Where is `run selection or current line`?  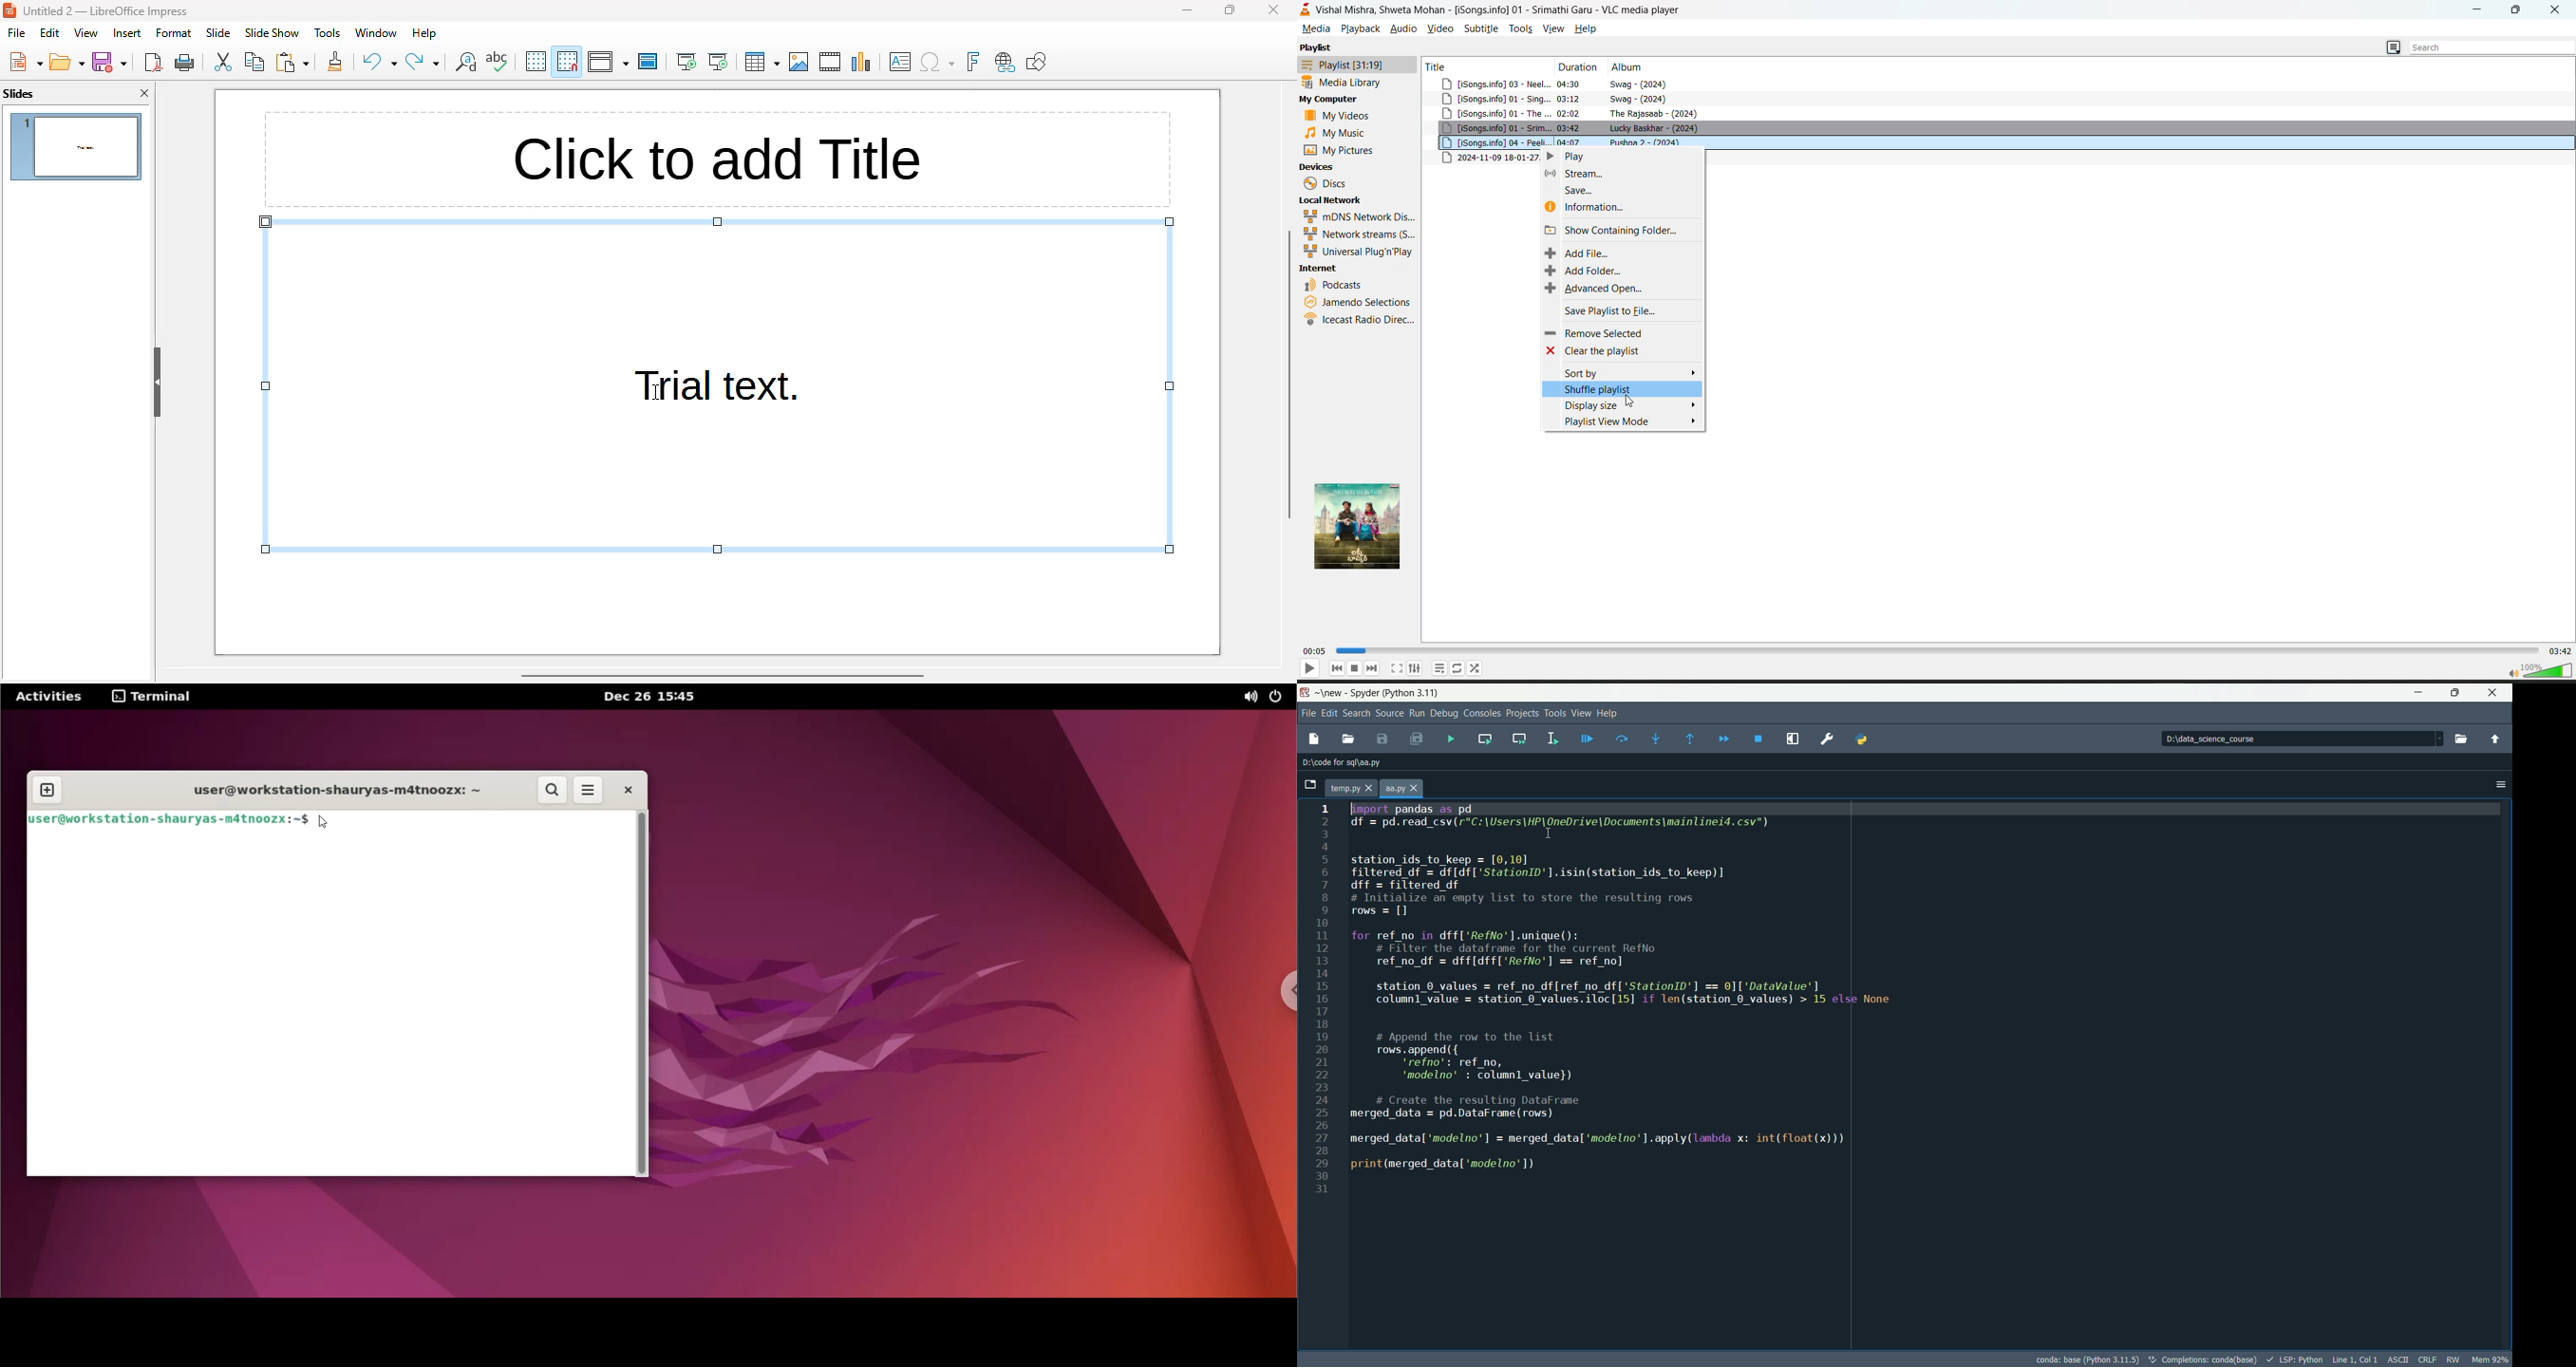
run selection or current line is located at coordinates (1556, 737).